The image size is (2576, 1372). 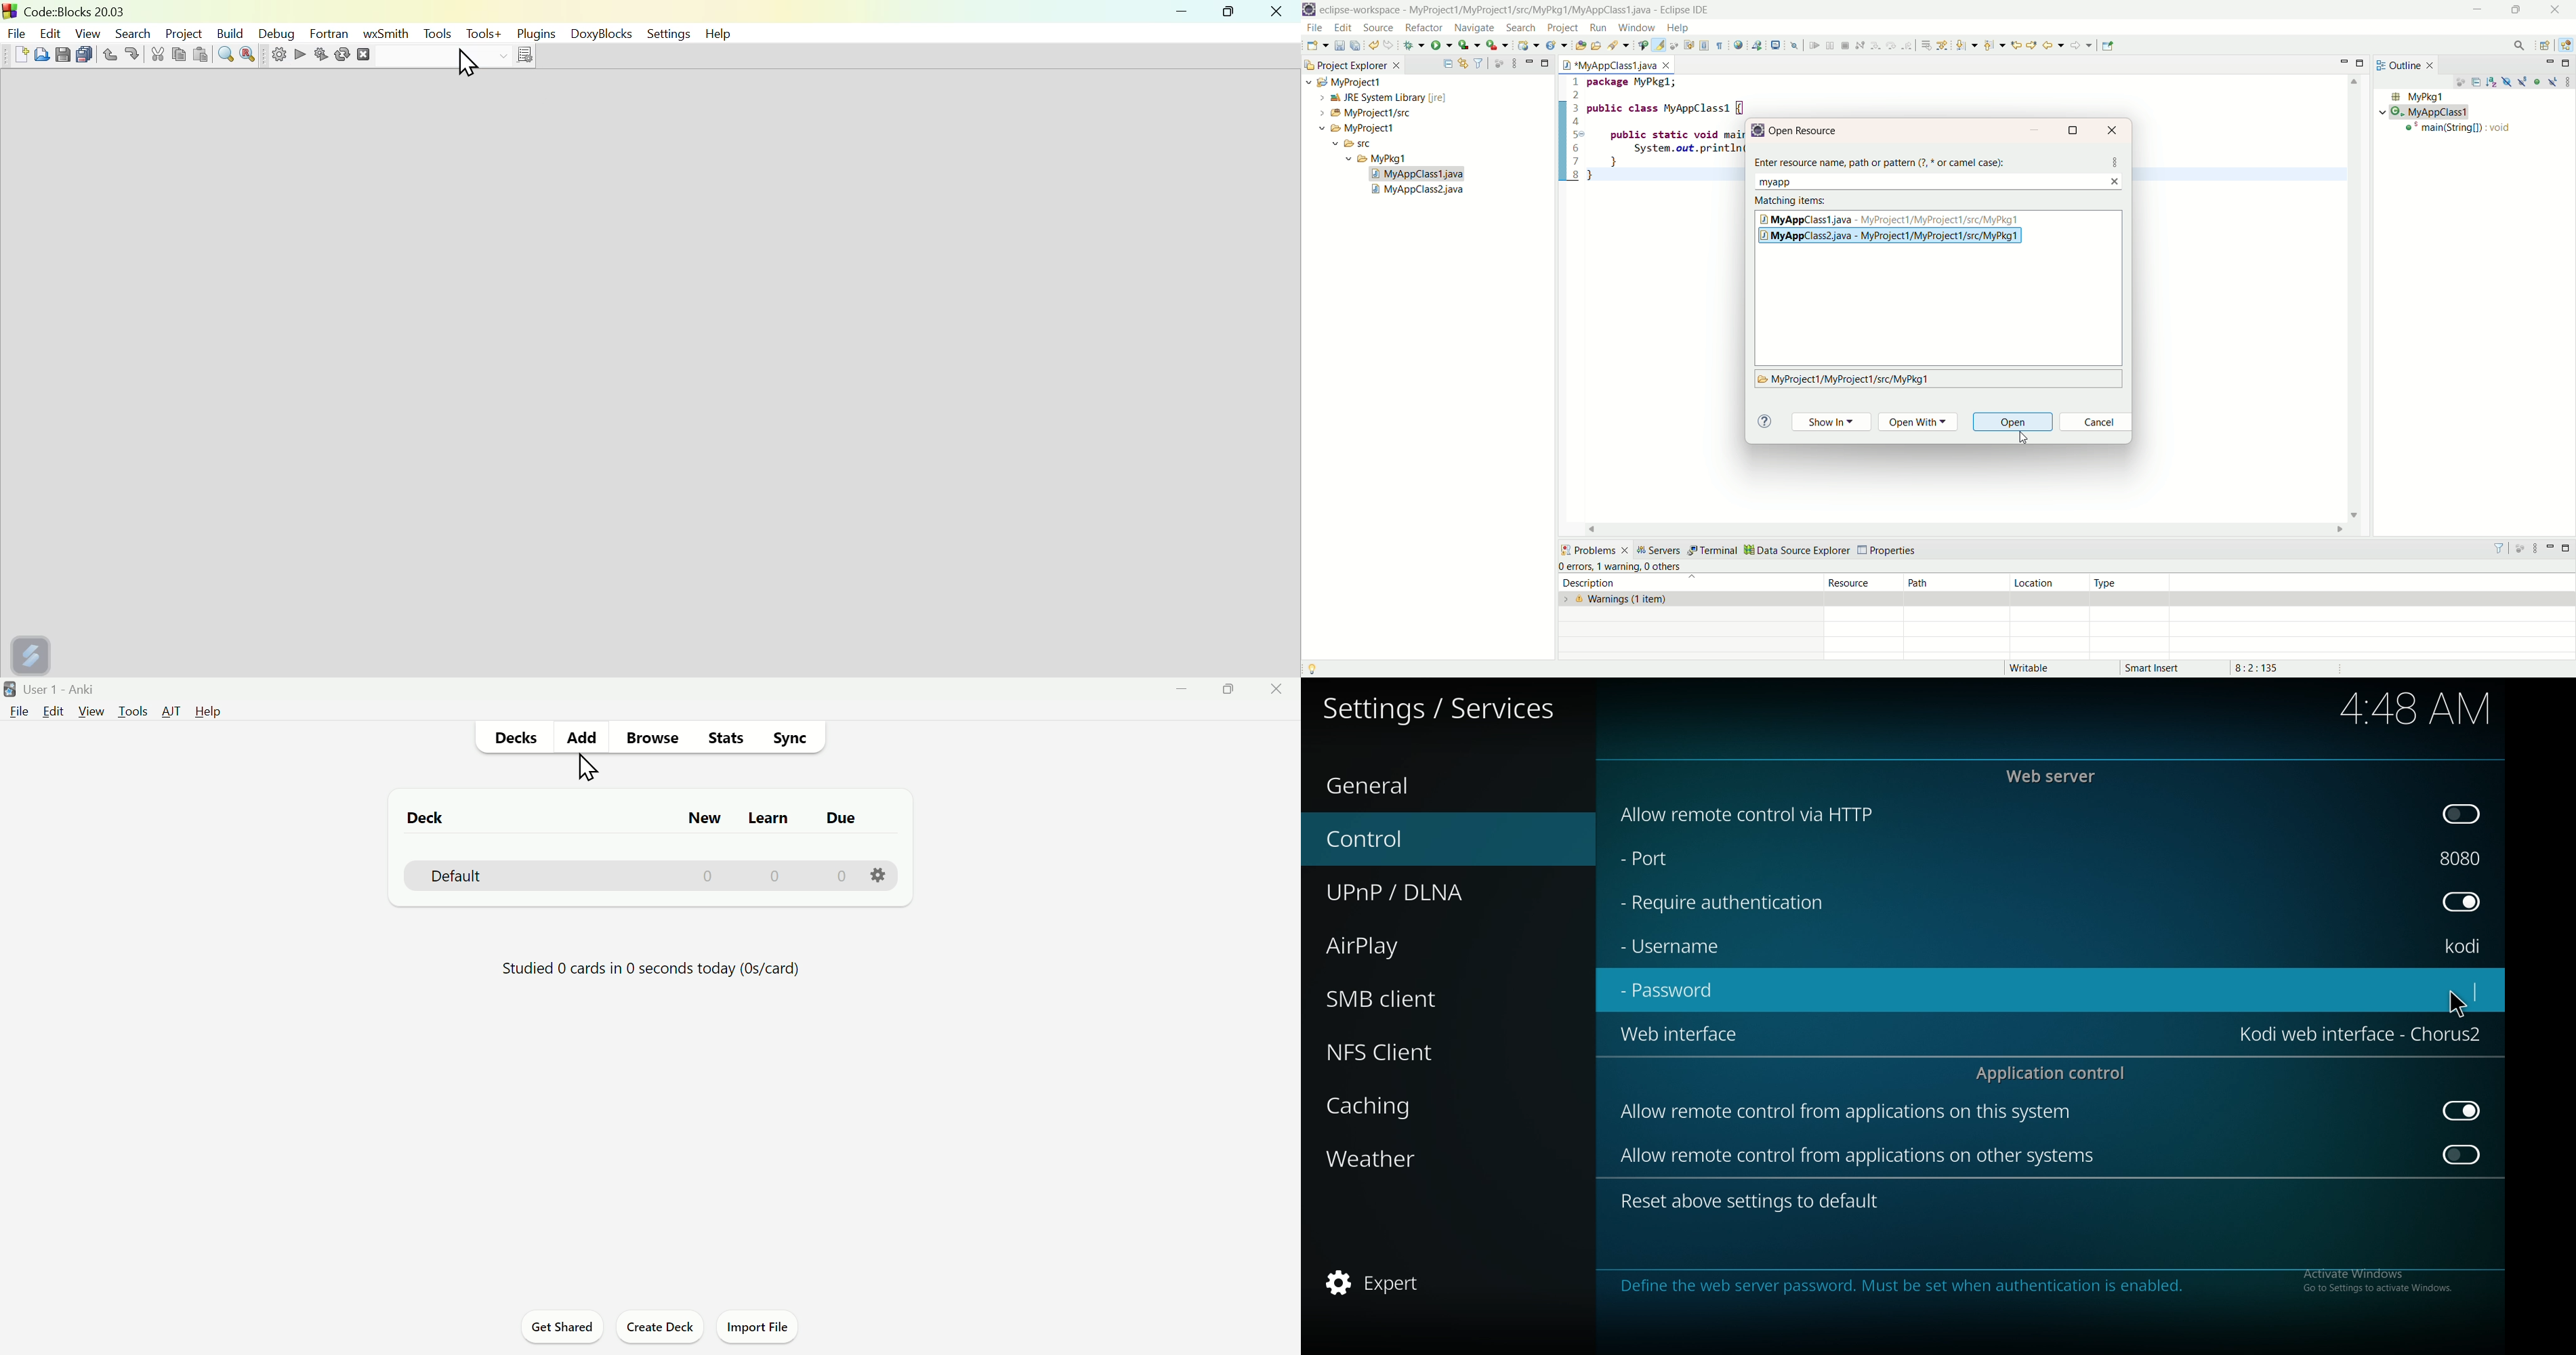 I want to click on MyAppClass1.java, so click(x=1618, y=63).